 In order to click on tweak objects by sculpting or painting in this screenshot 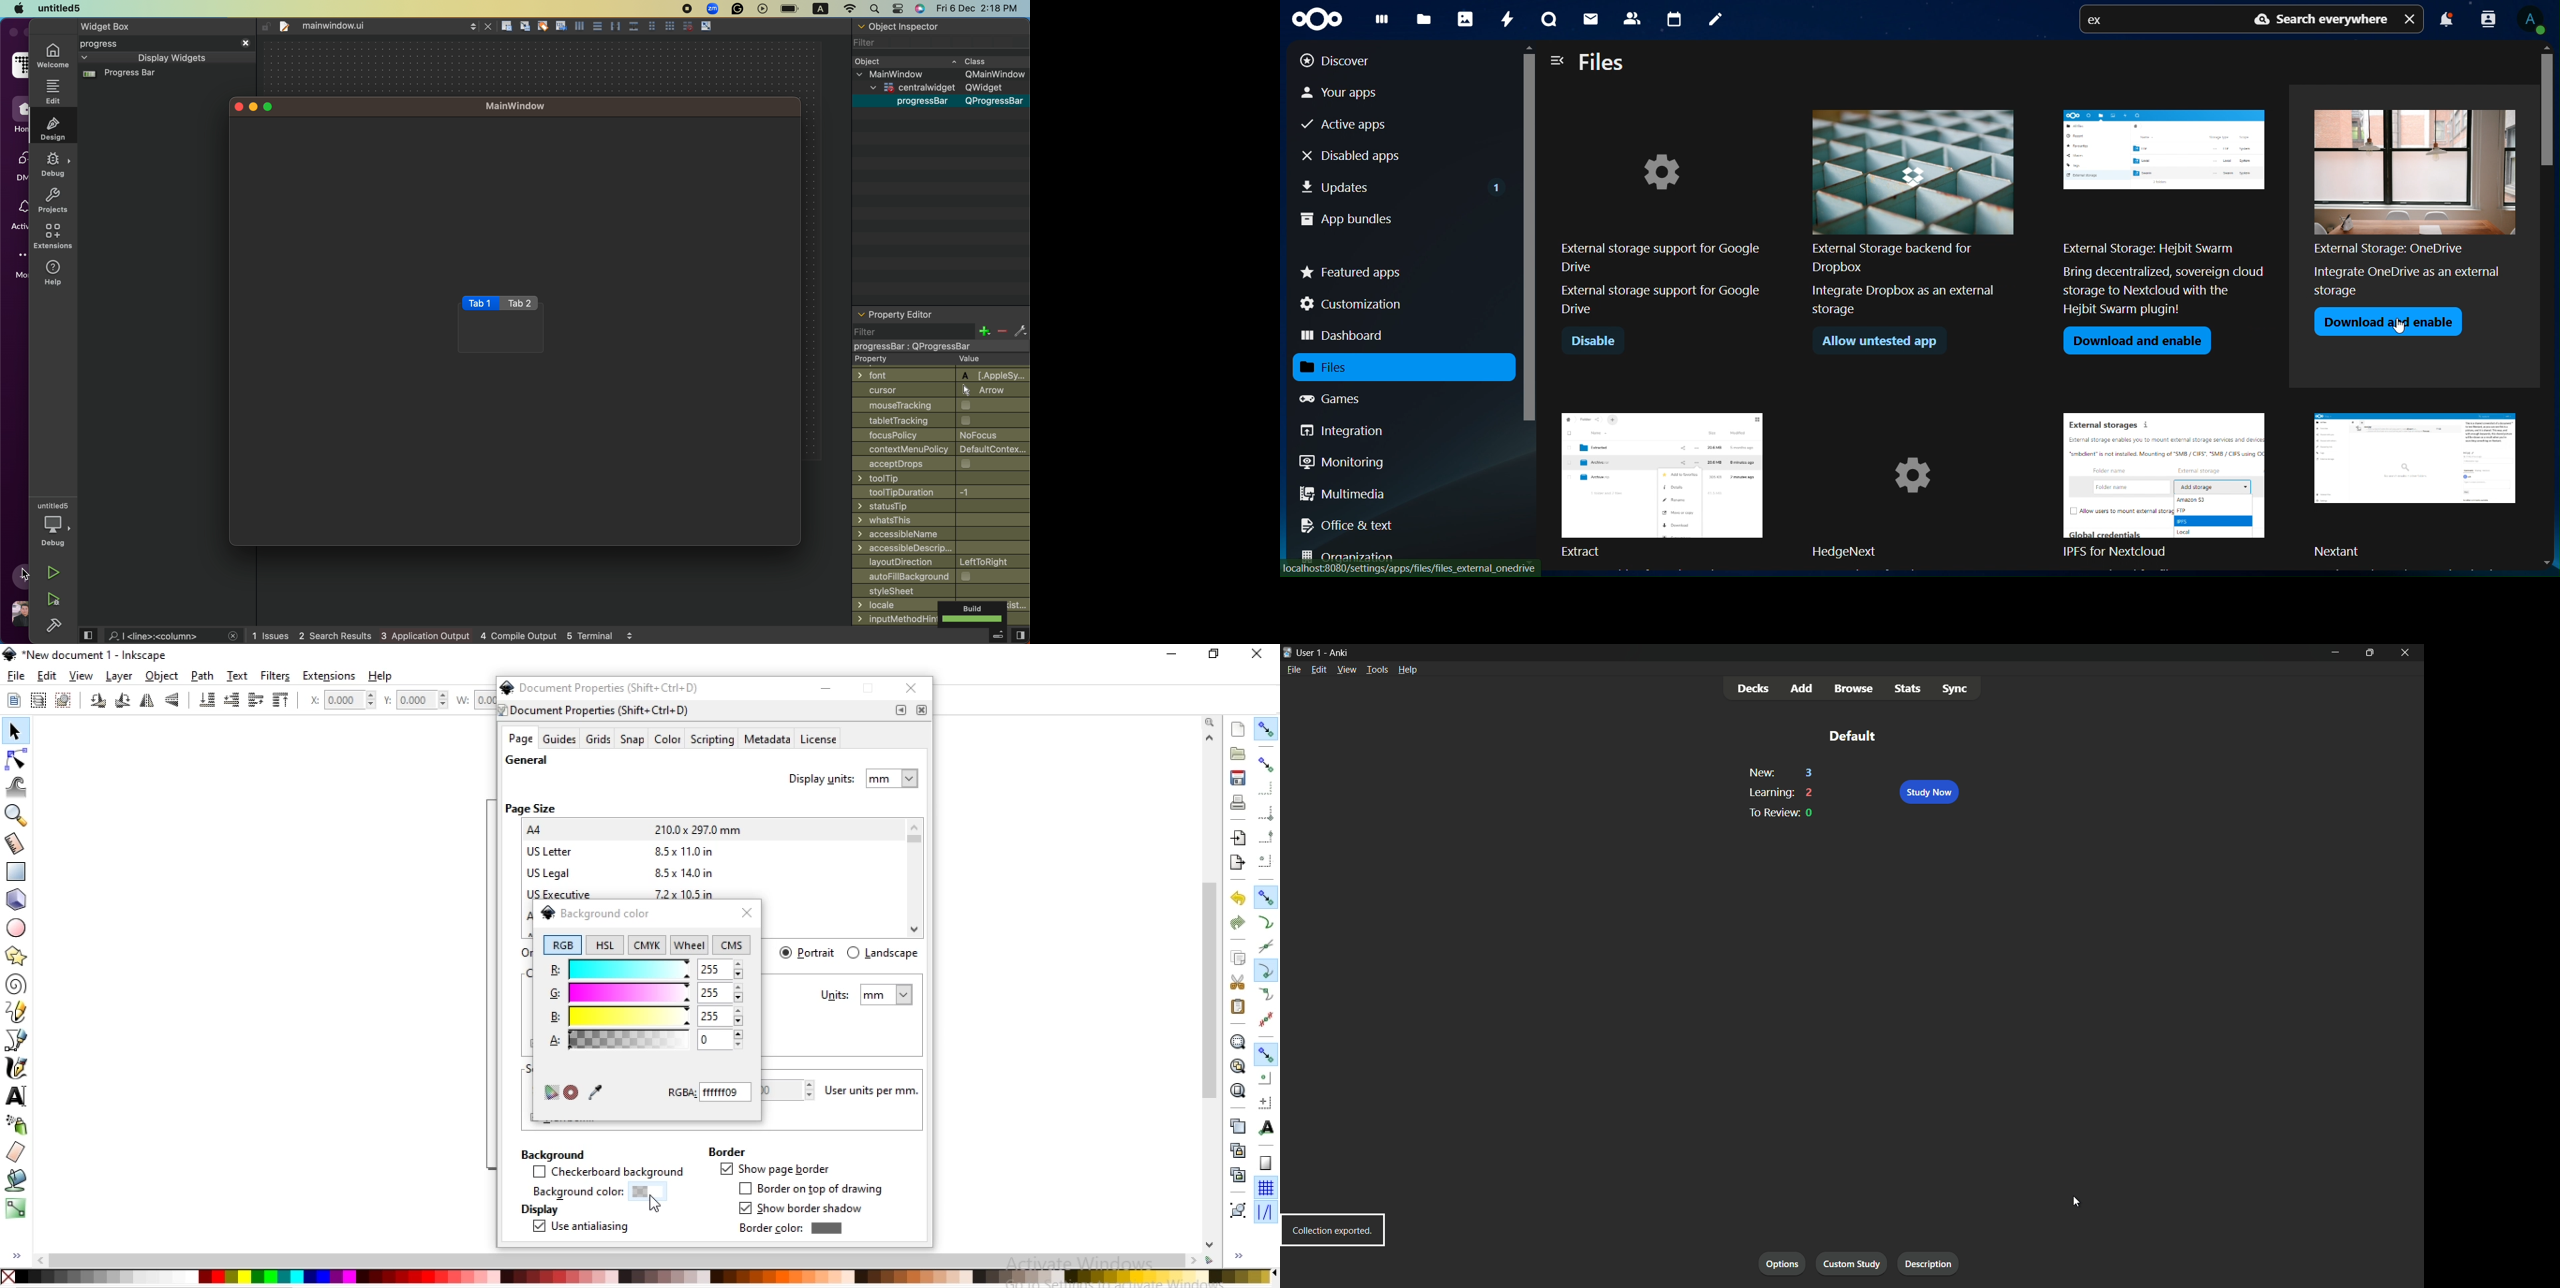, I will do `click(18, 786)`.